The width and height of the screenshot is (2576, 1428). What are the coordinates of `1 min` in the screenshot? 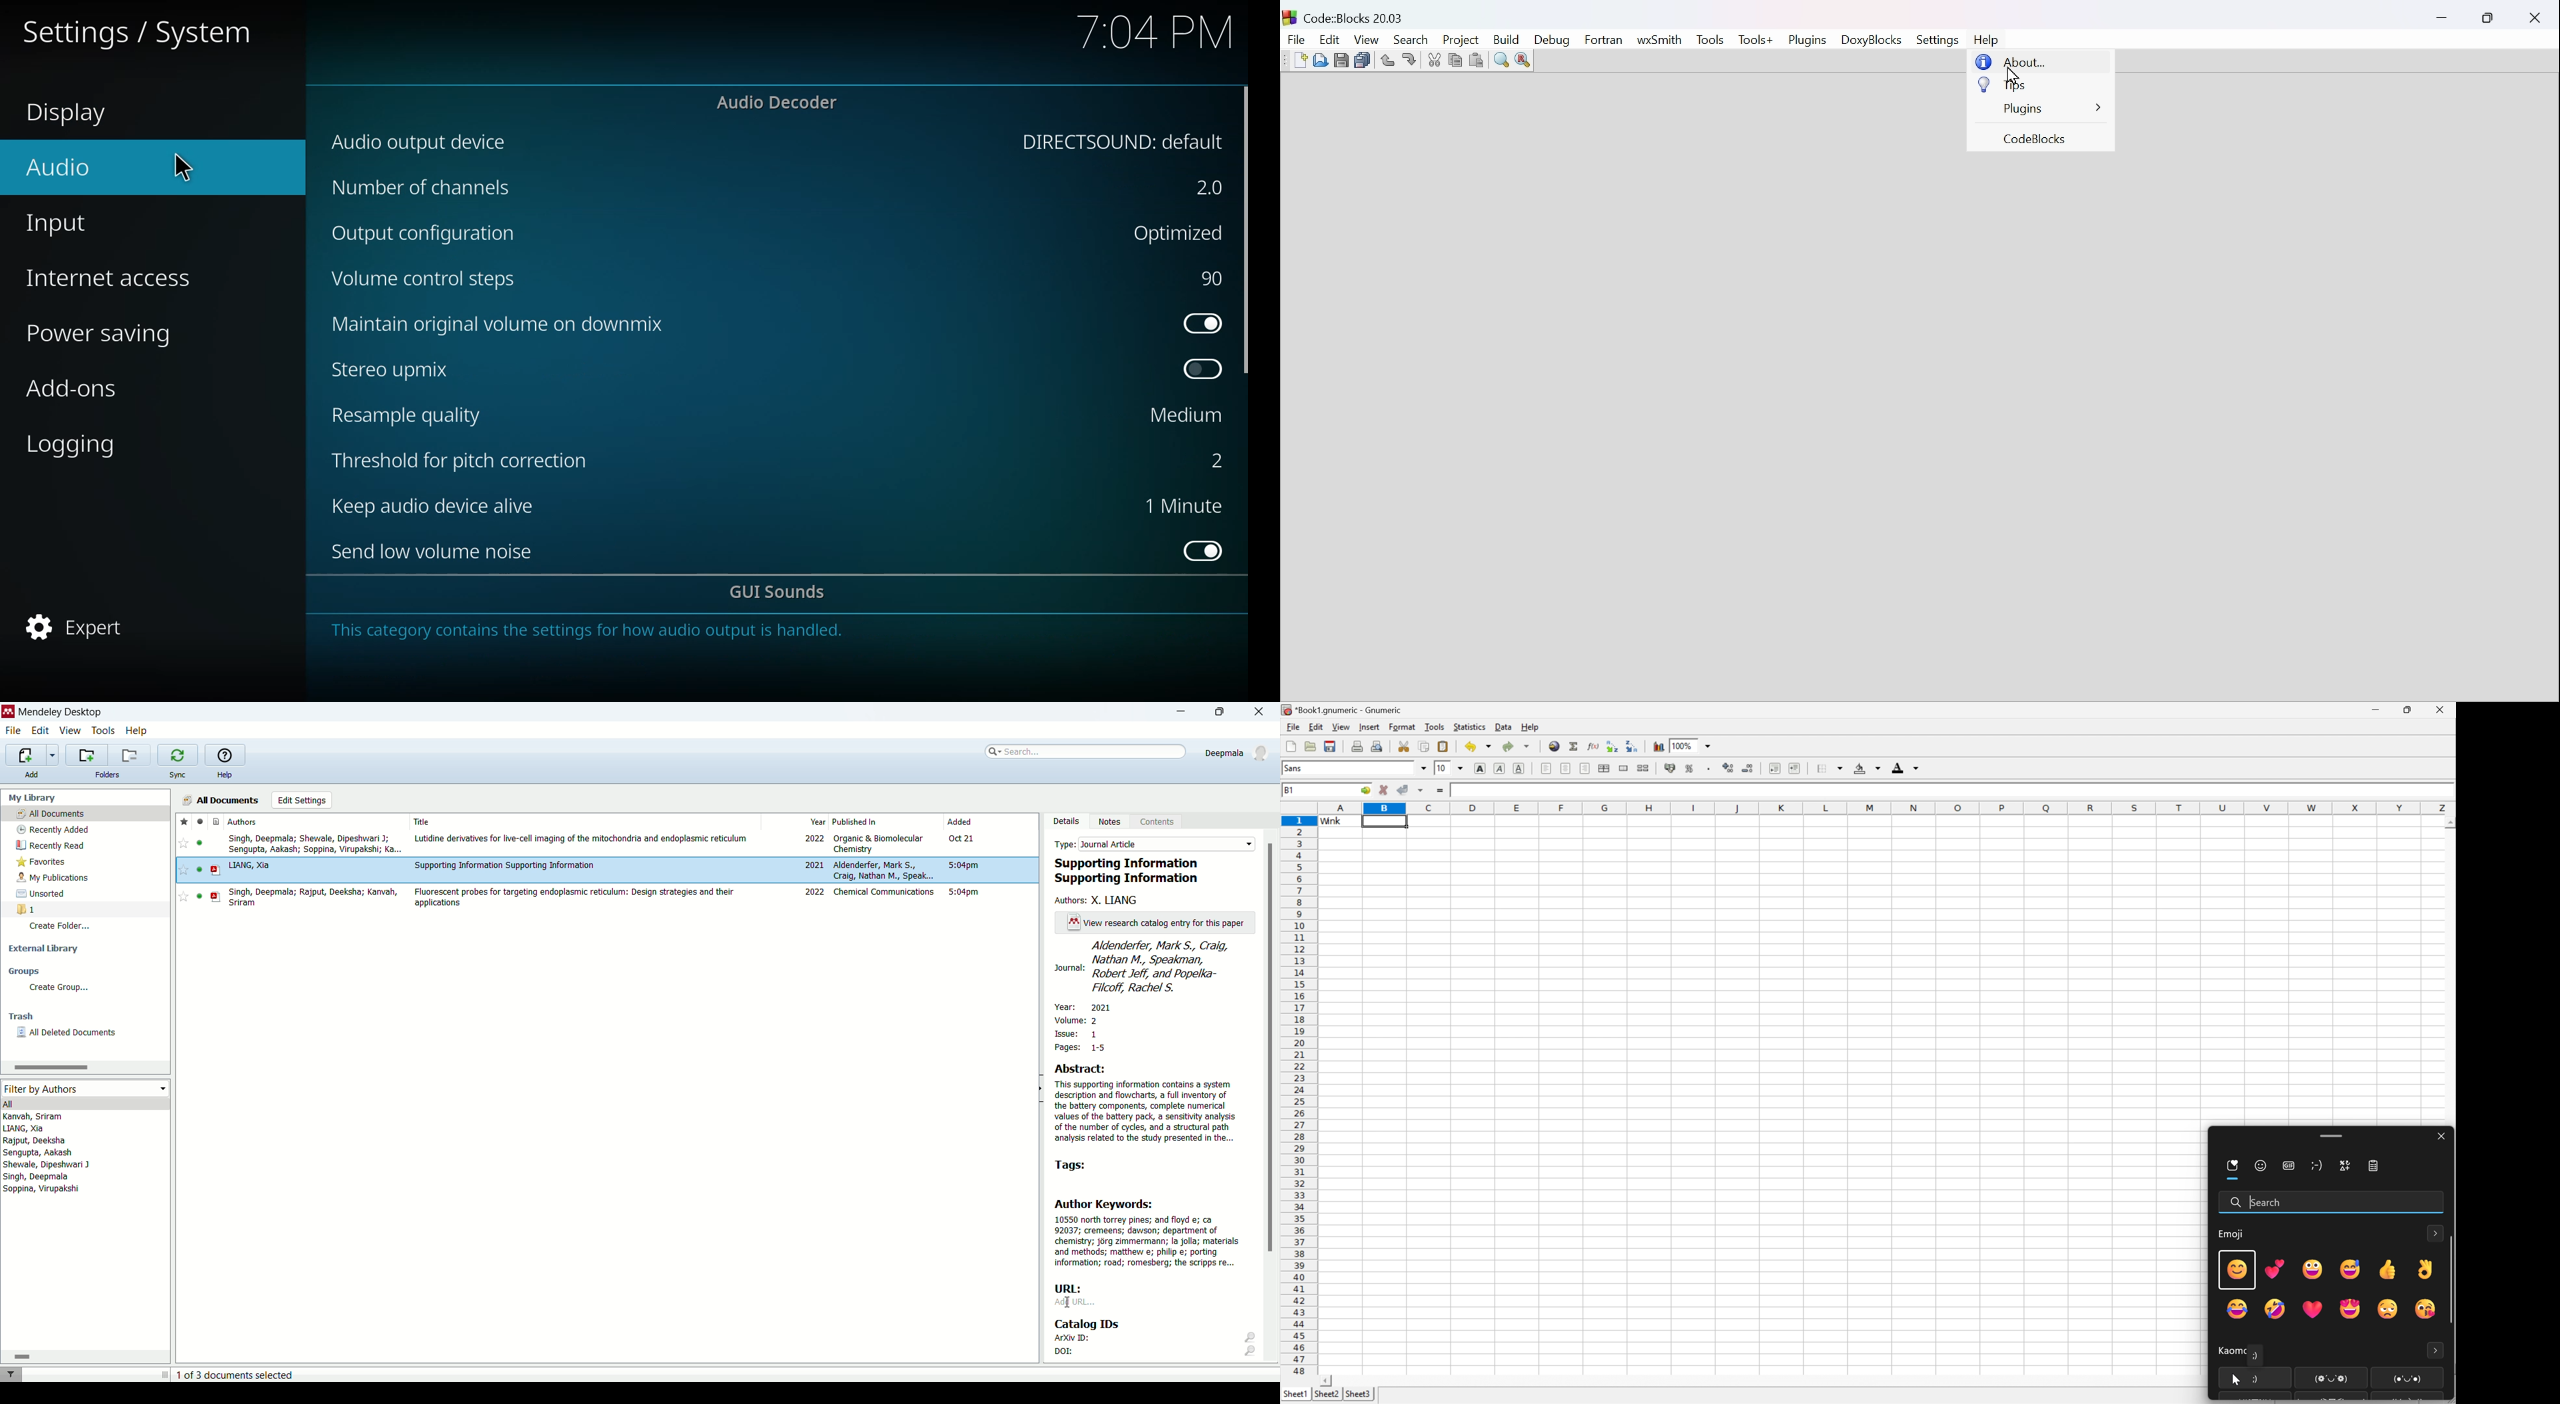 It's located at (1183, 505).